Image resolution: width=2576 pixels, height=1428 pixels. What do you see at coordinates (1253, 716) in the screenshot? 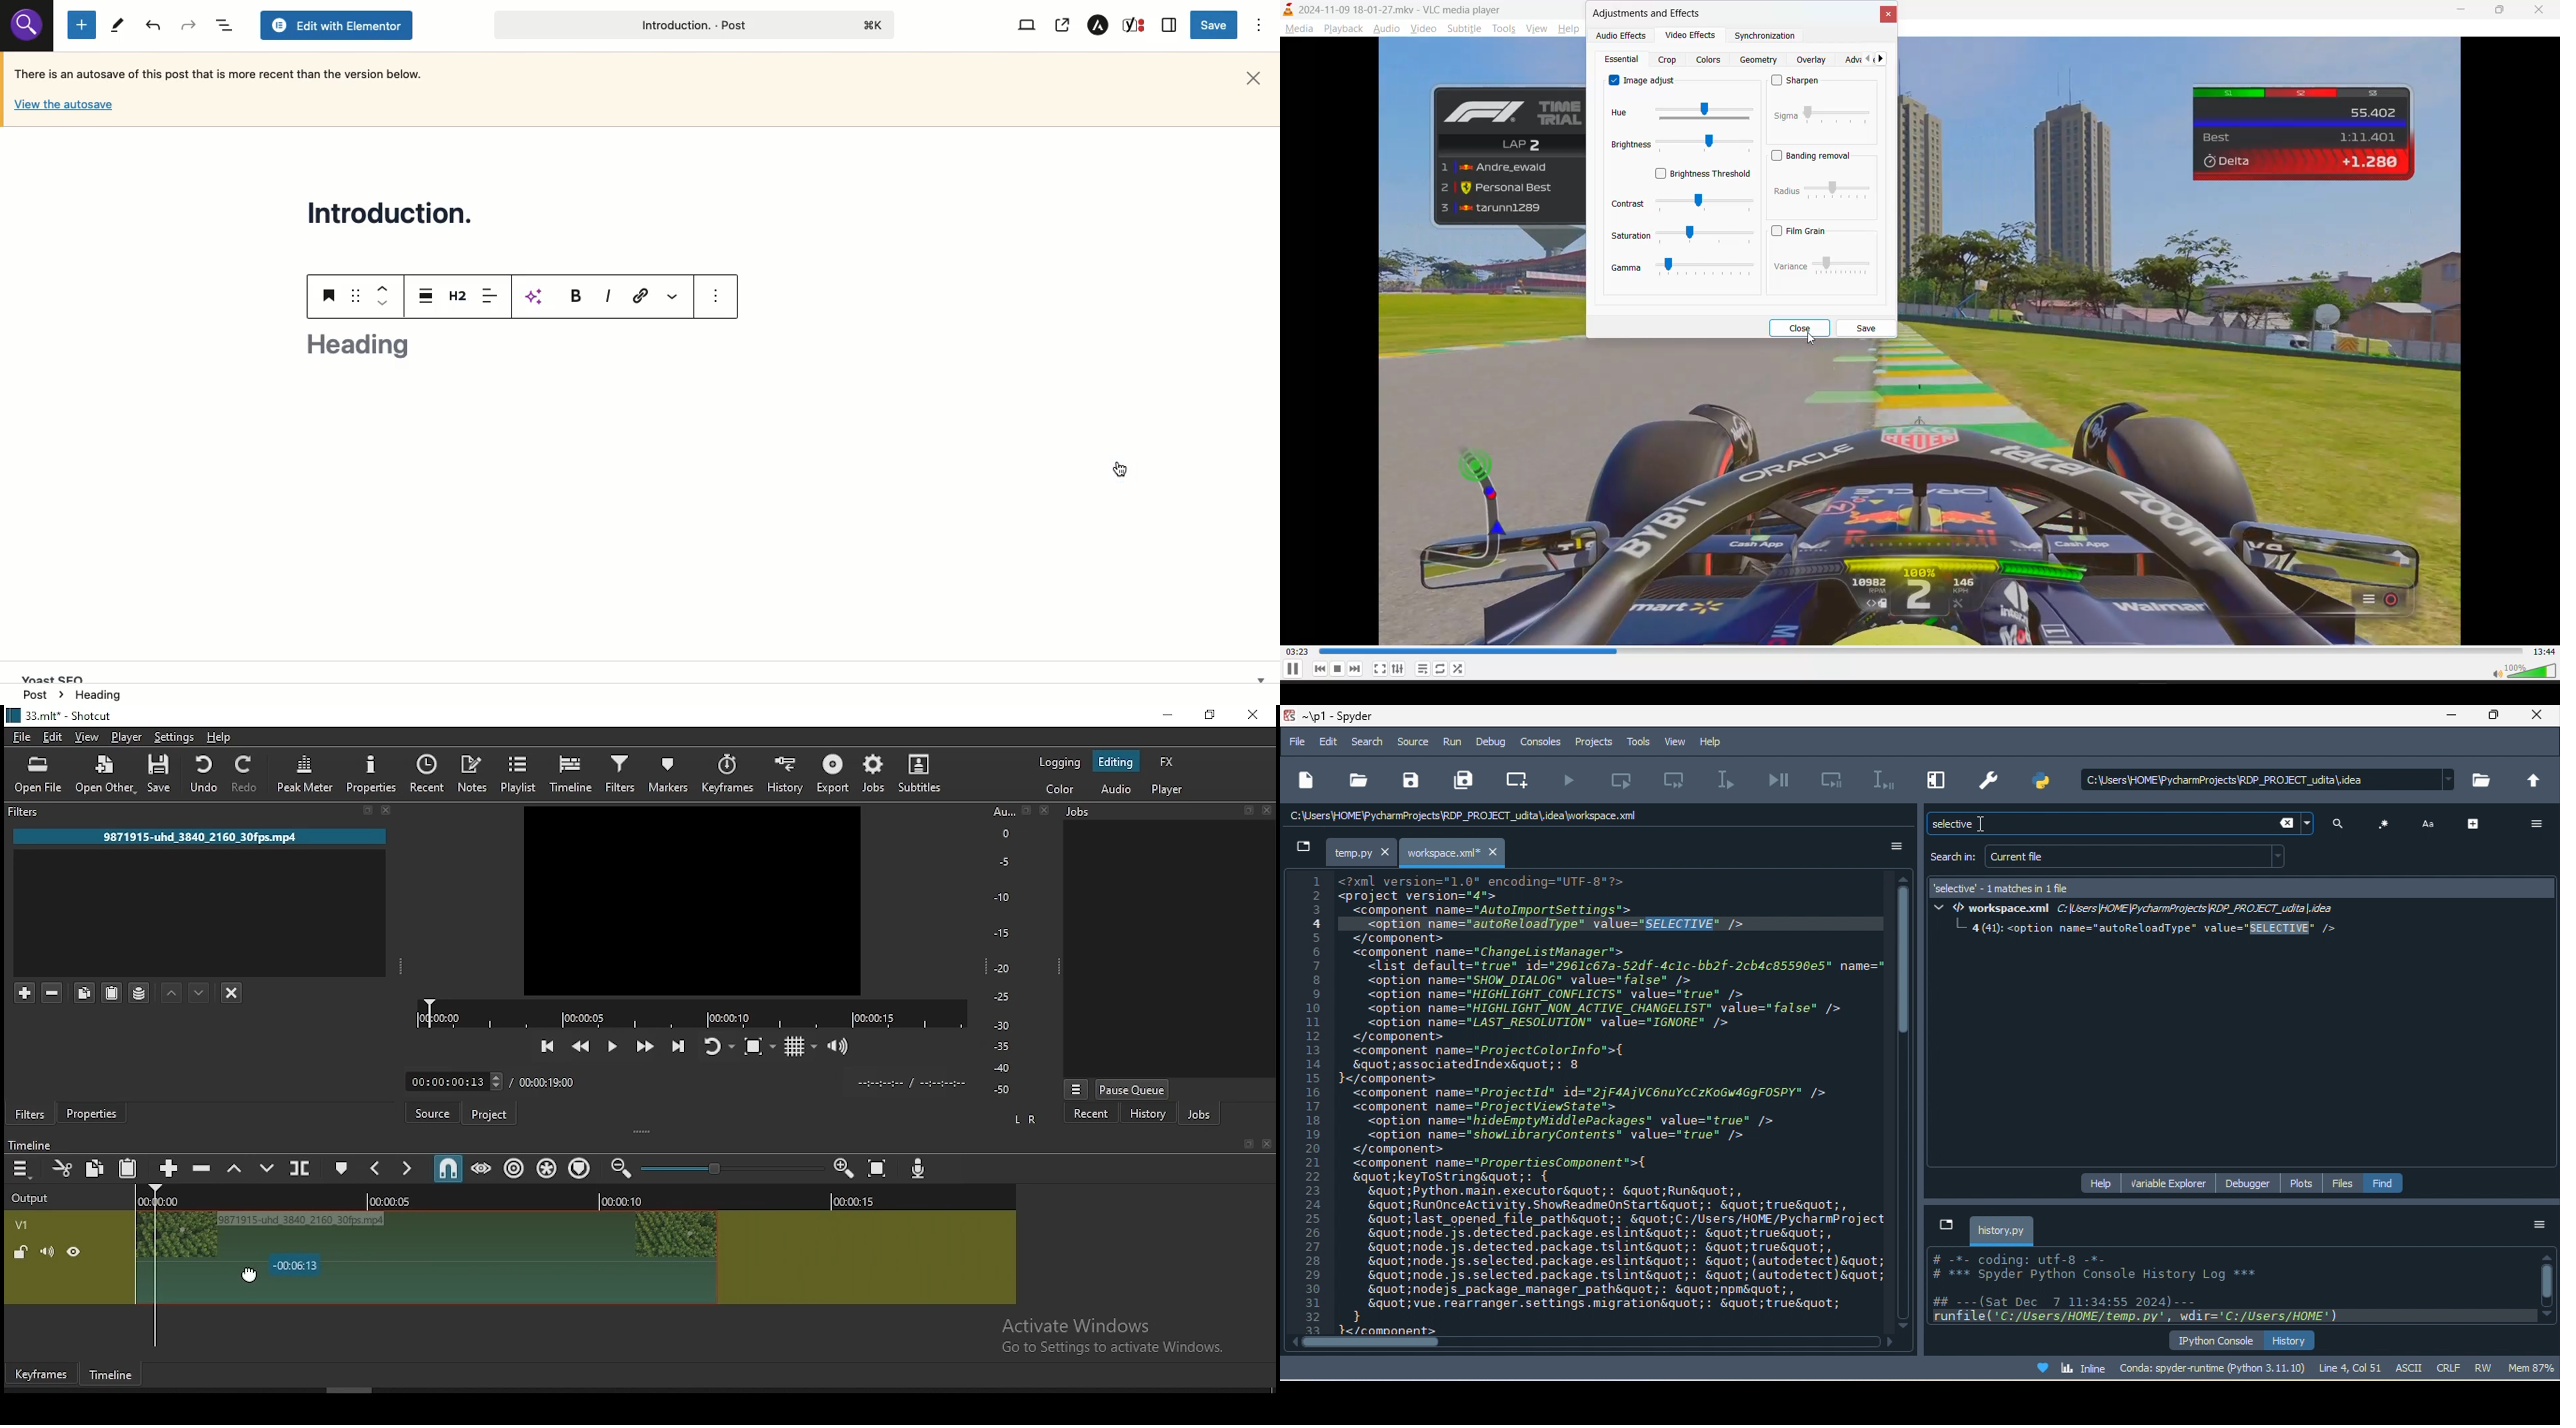
I see `close window` at bounding box center [1253, 716].